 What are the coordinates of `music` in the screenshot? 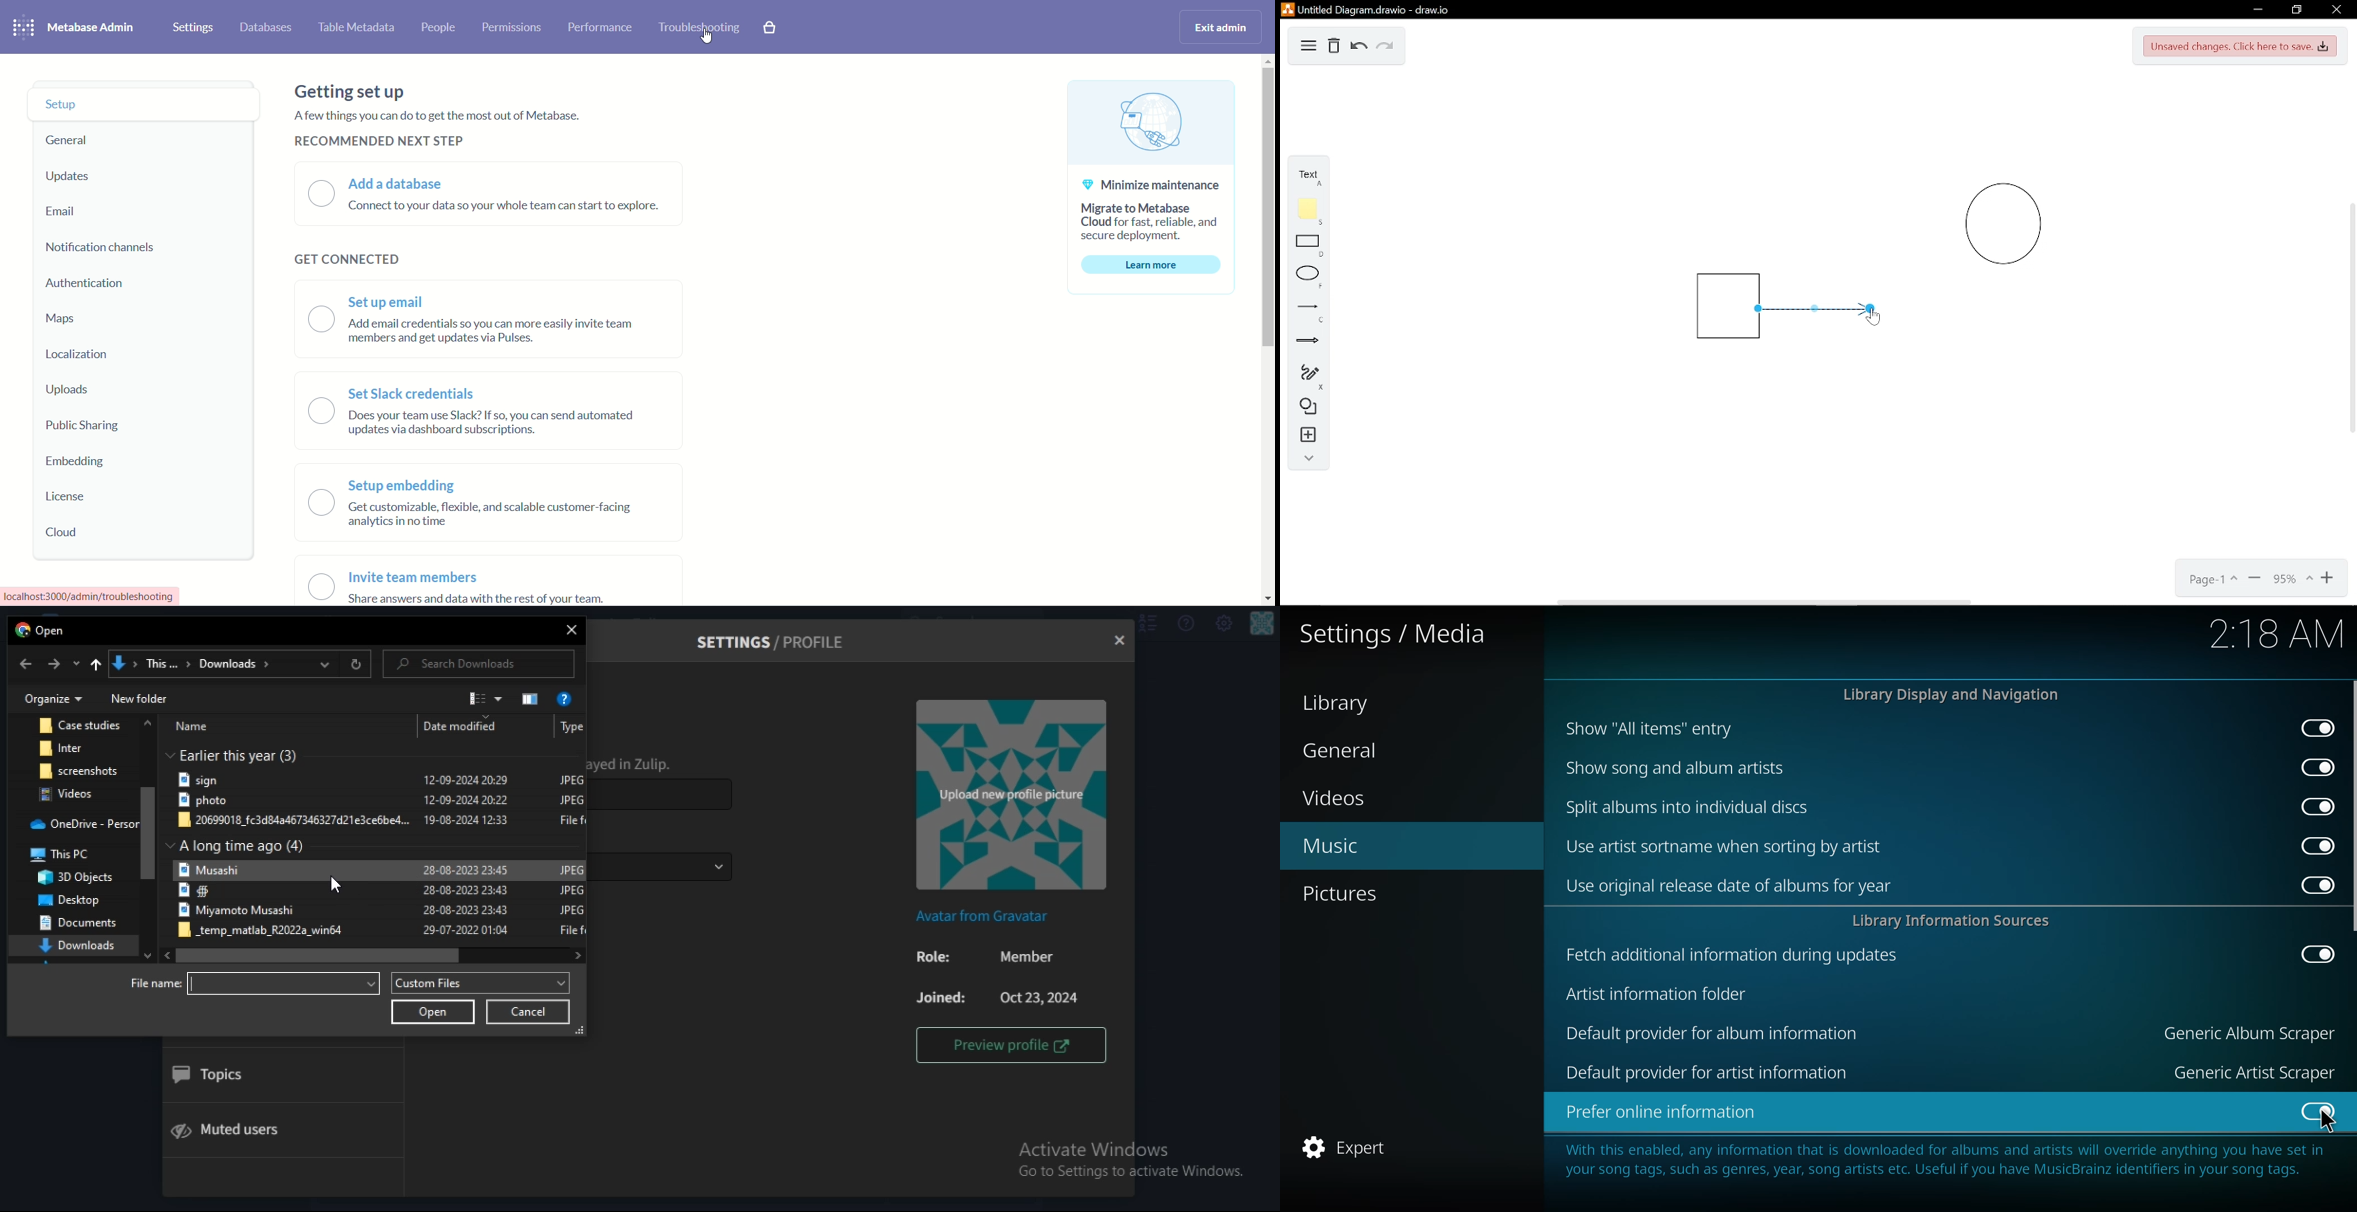 It's located at (1334, 846).